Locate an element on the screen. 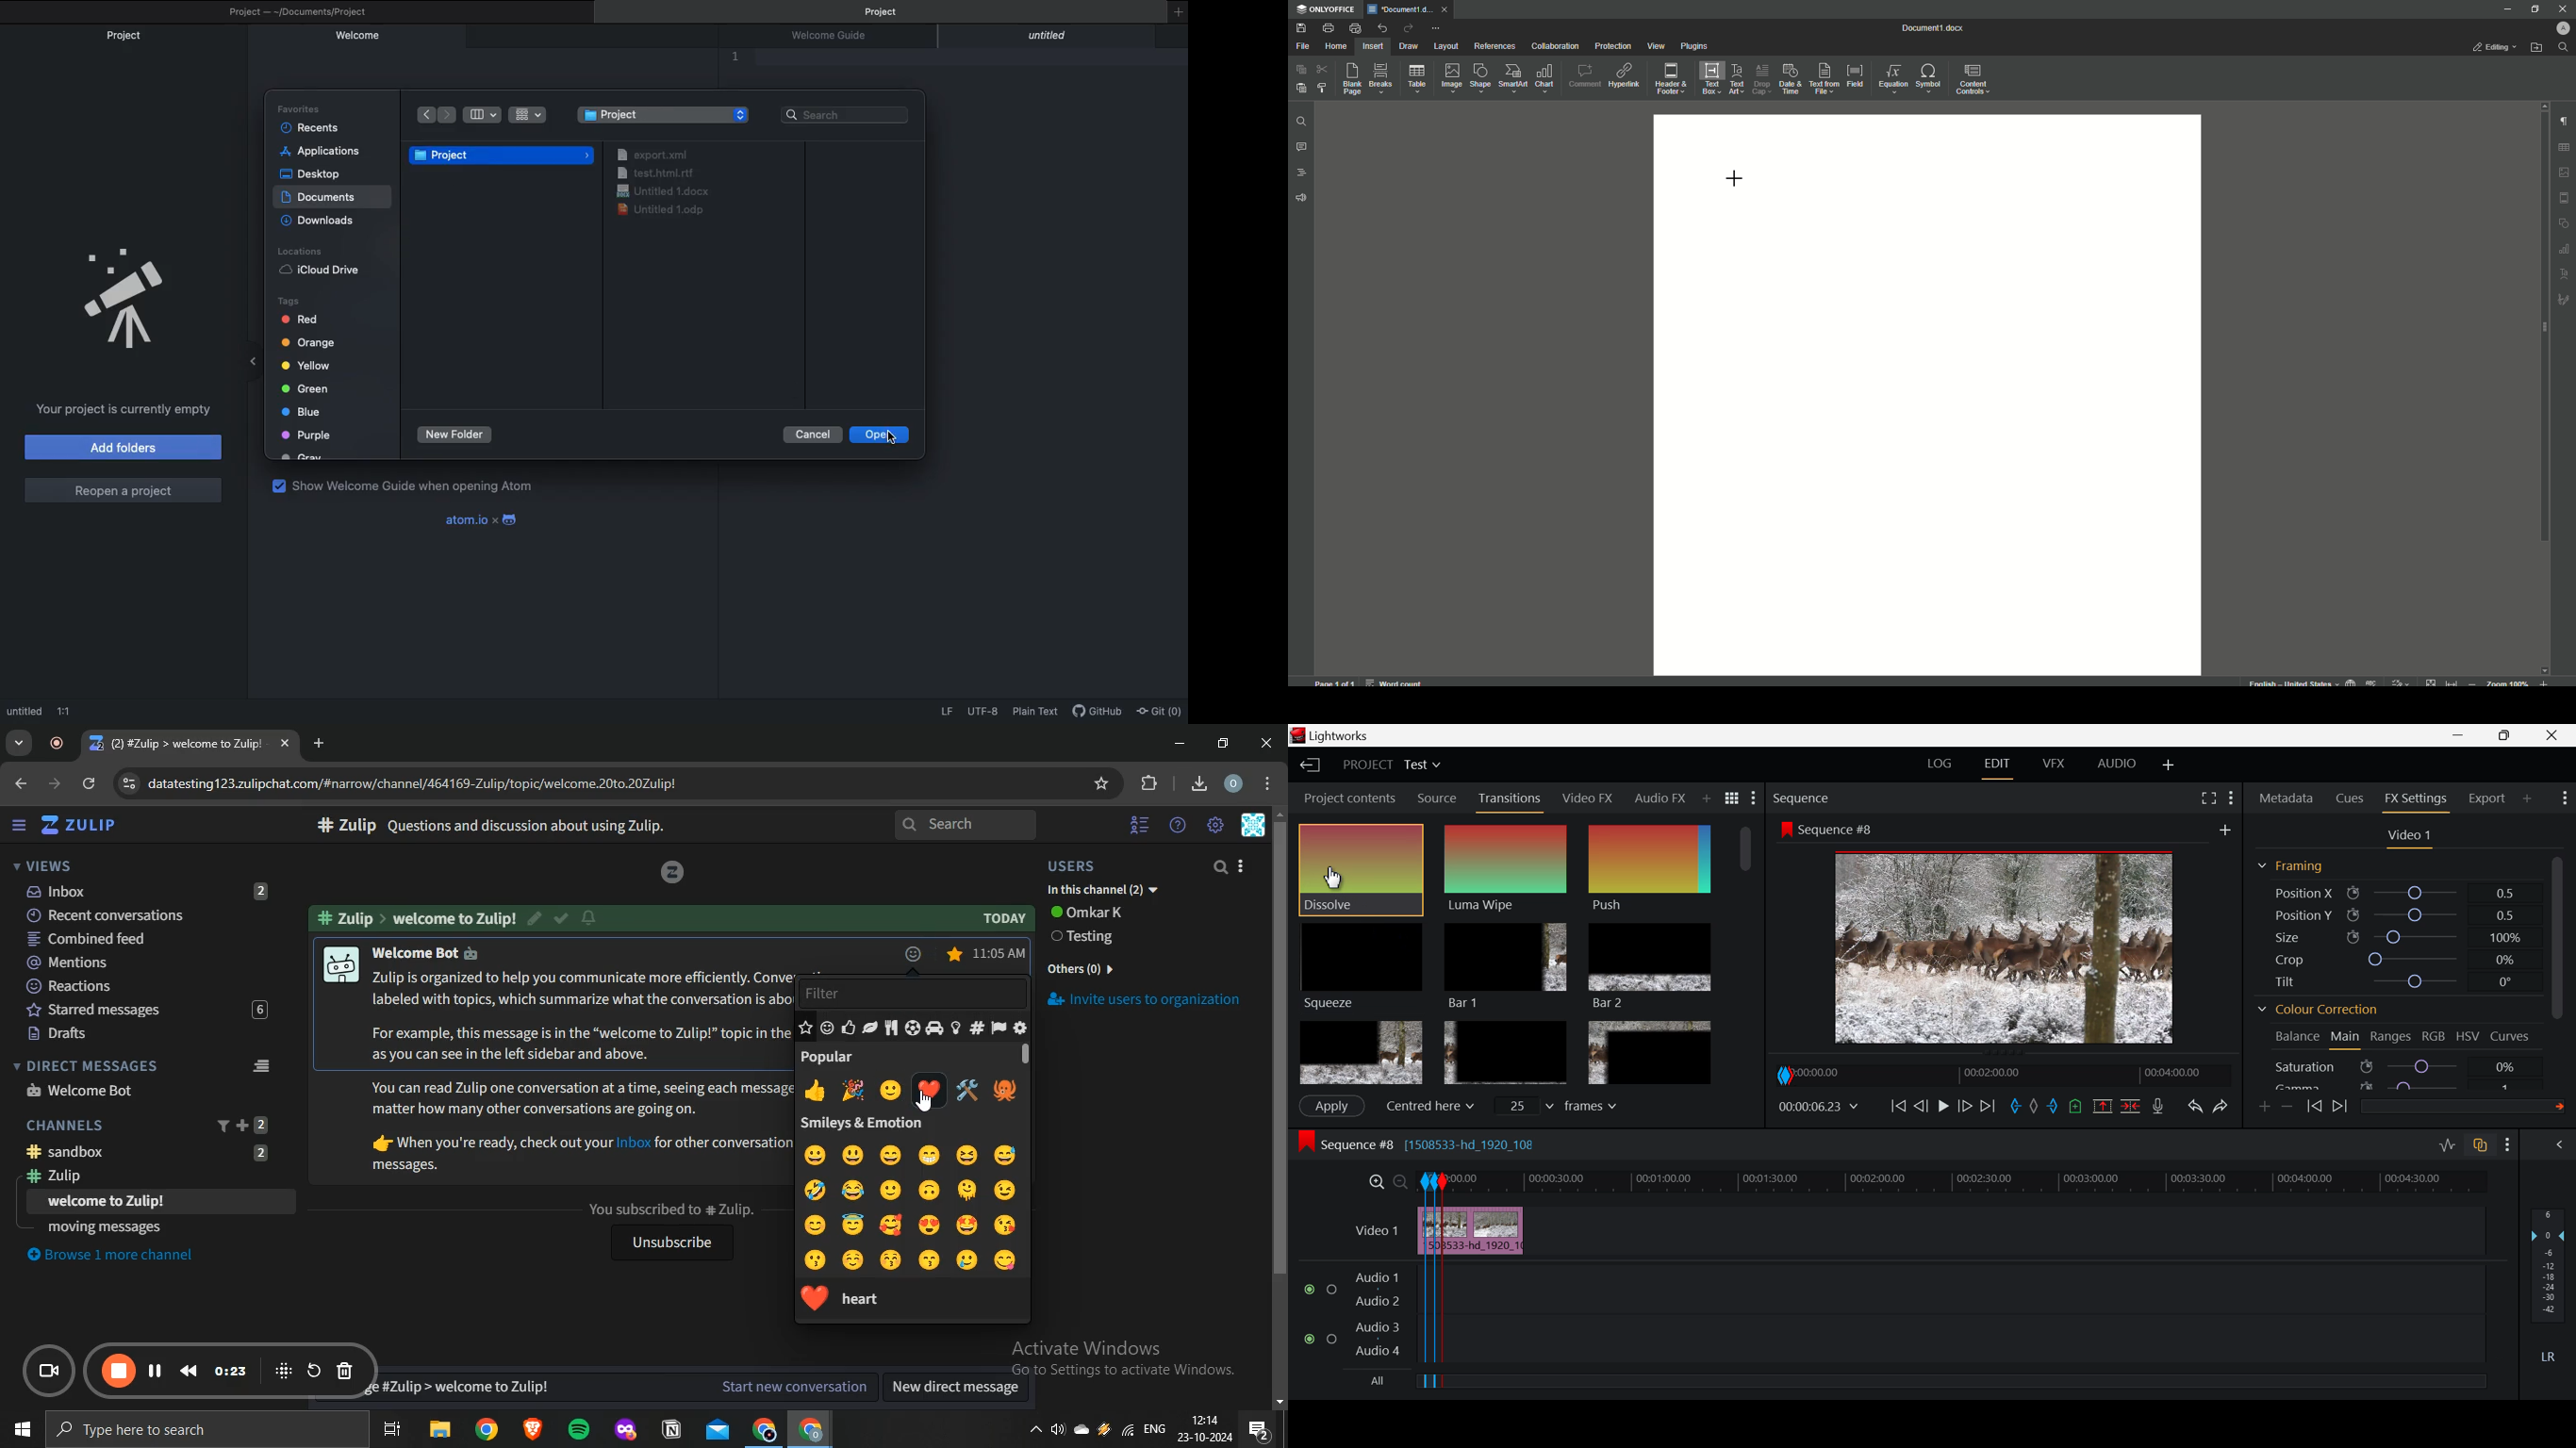  zulip is located at coordinates (83, 826).